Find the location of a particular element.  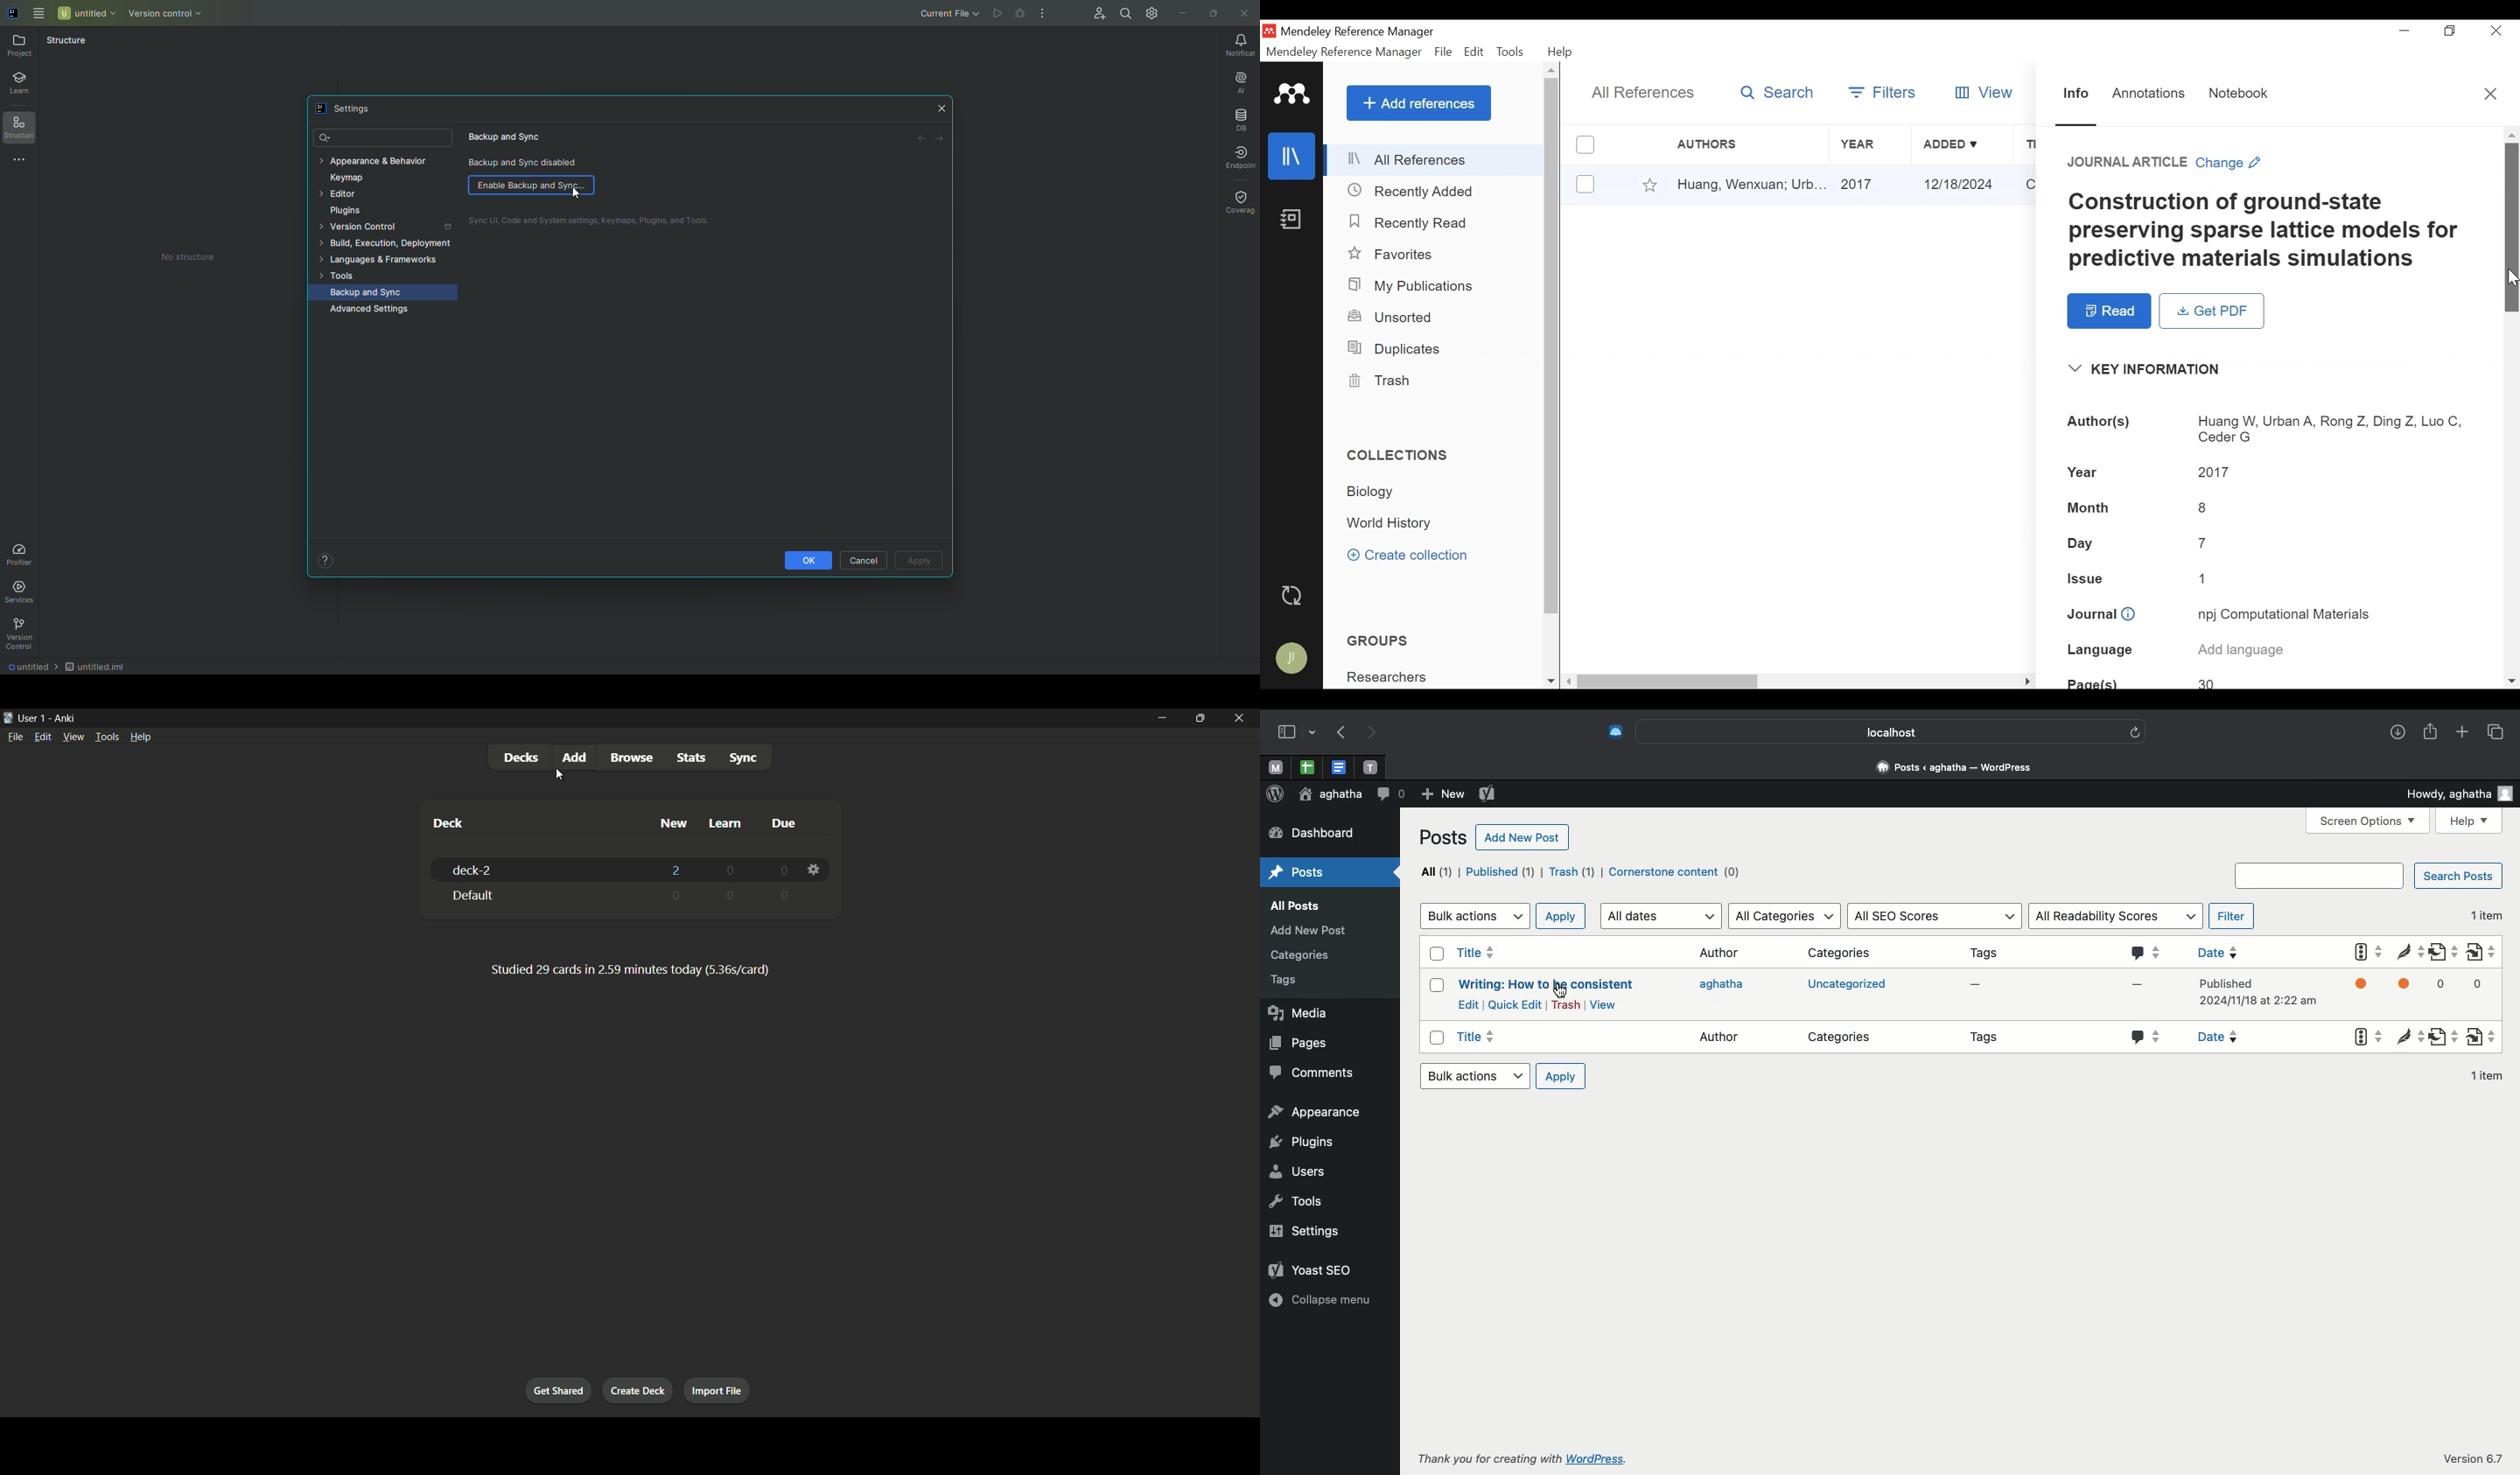

Author(s) is located at coordinates (2105, 422).